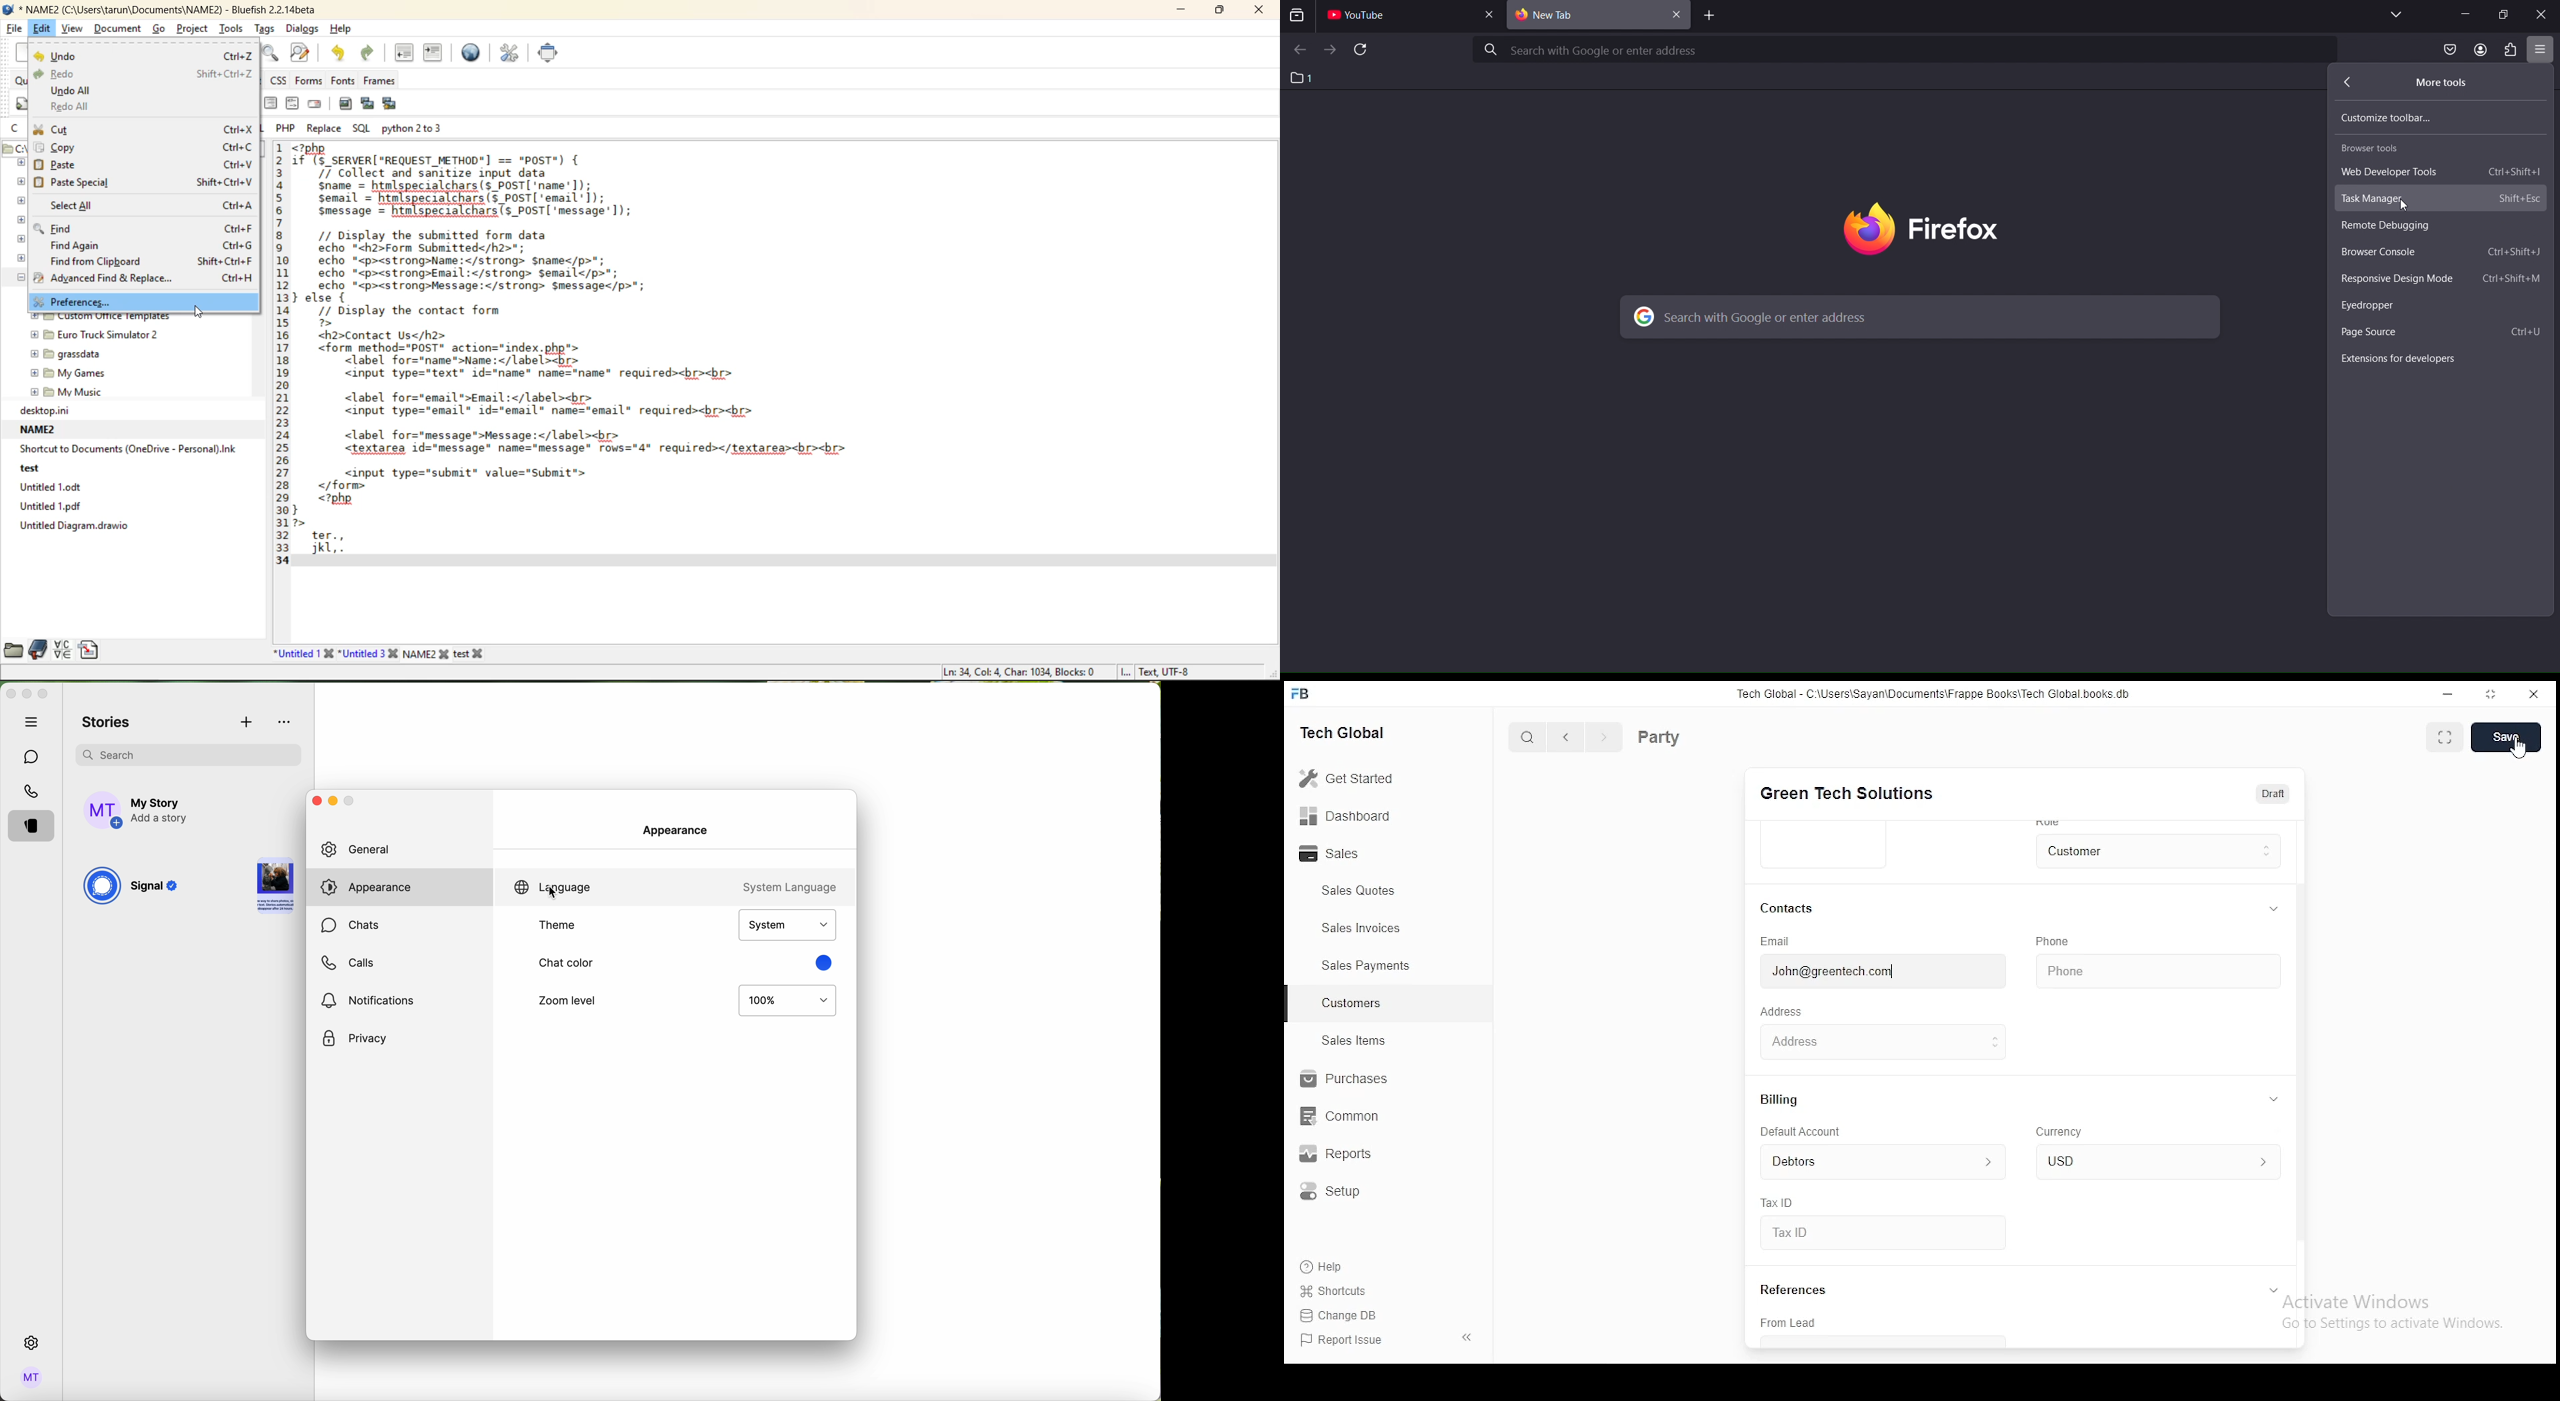 The width and height of the screenshot is (2576, 1428). Describe the element at coordinates (1788, 908) in the screenshot. I see `contacts` at that location.